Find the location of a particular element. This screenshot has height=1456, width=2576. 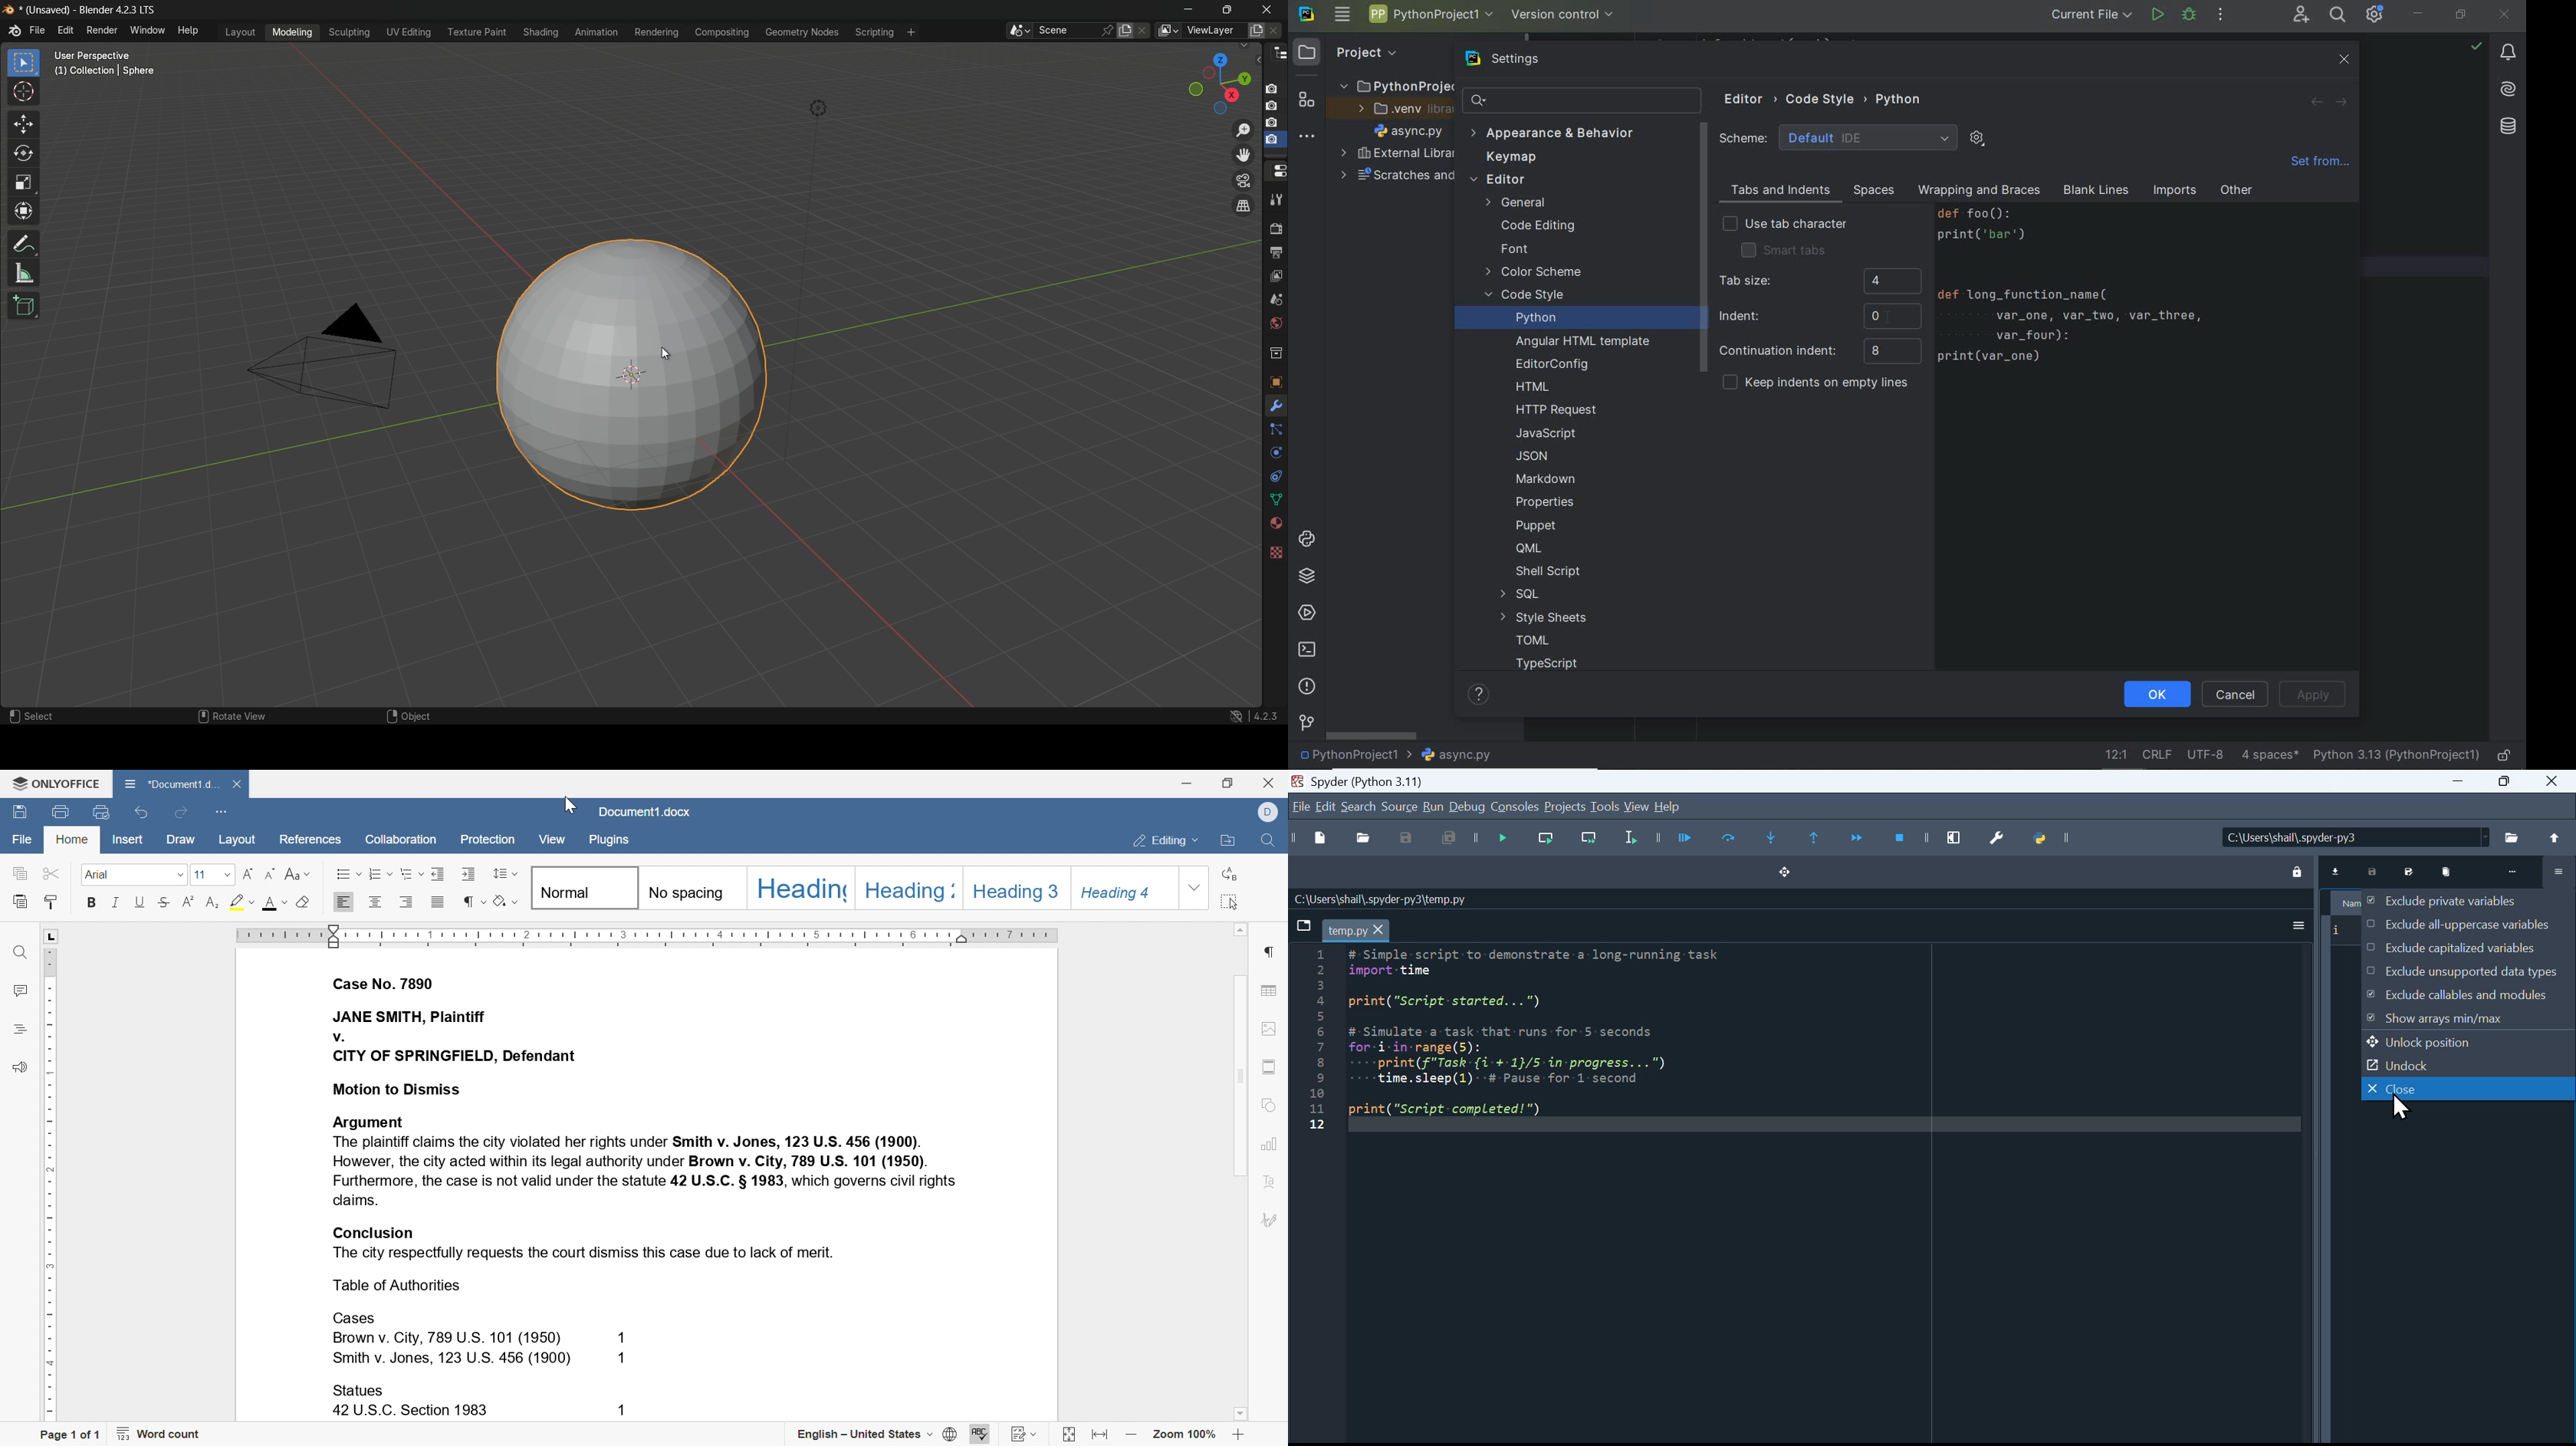

light is located at coordinates (827, 107).